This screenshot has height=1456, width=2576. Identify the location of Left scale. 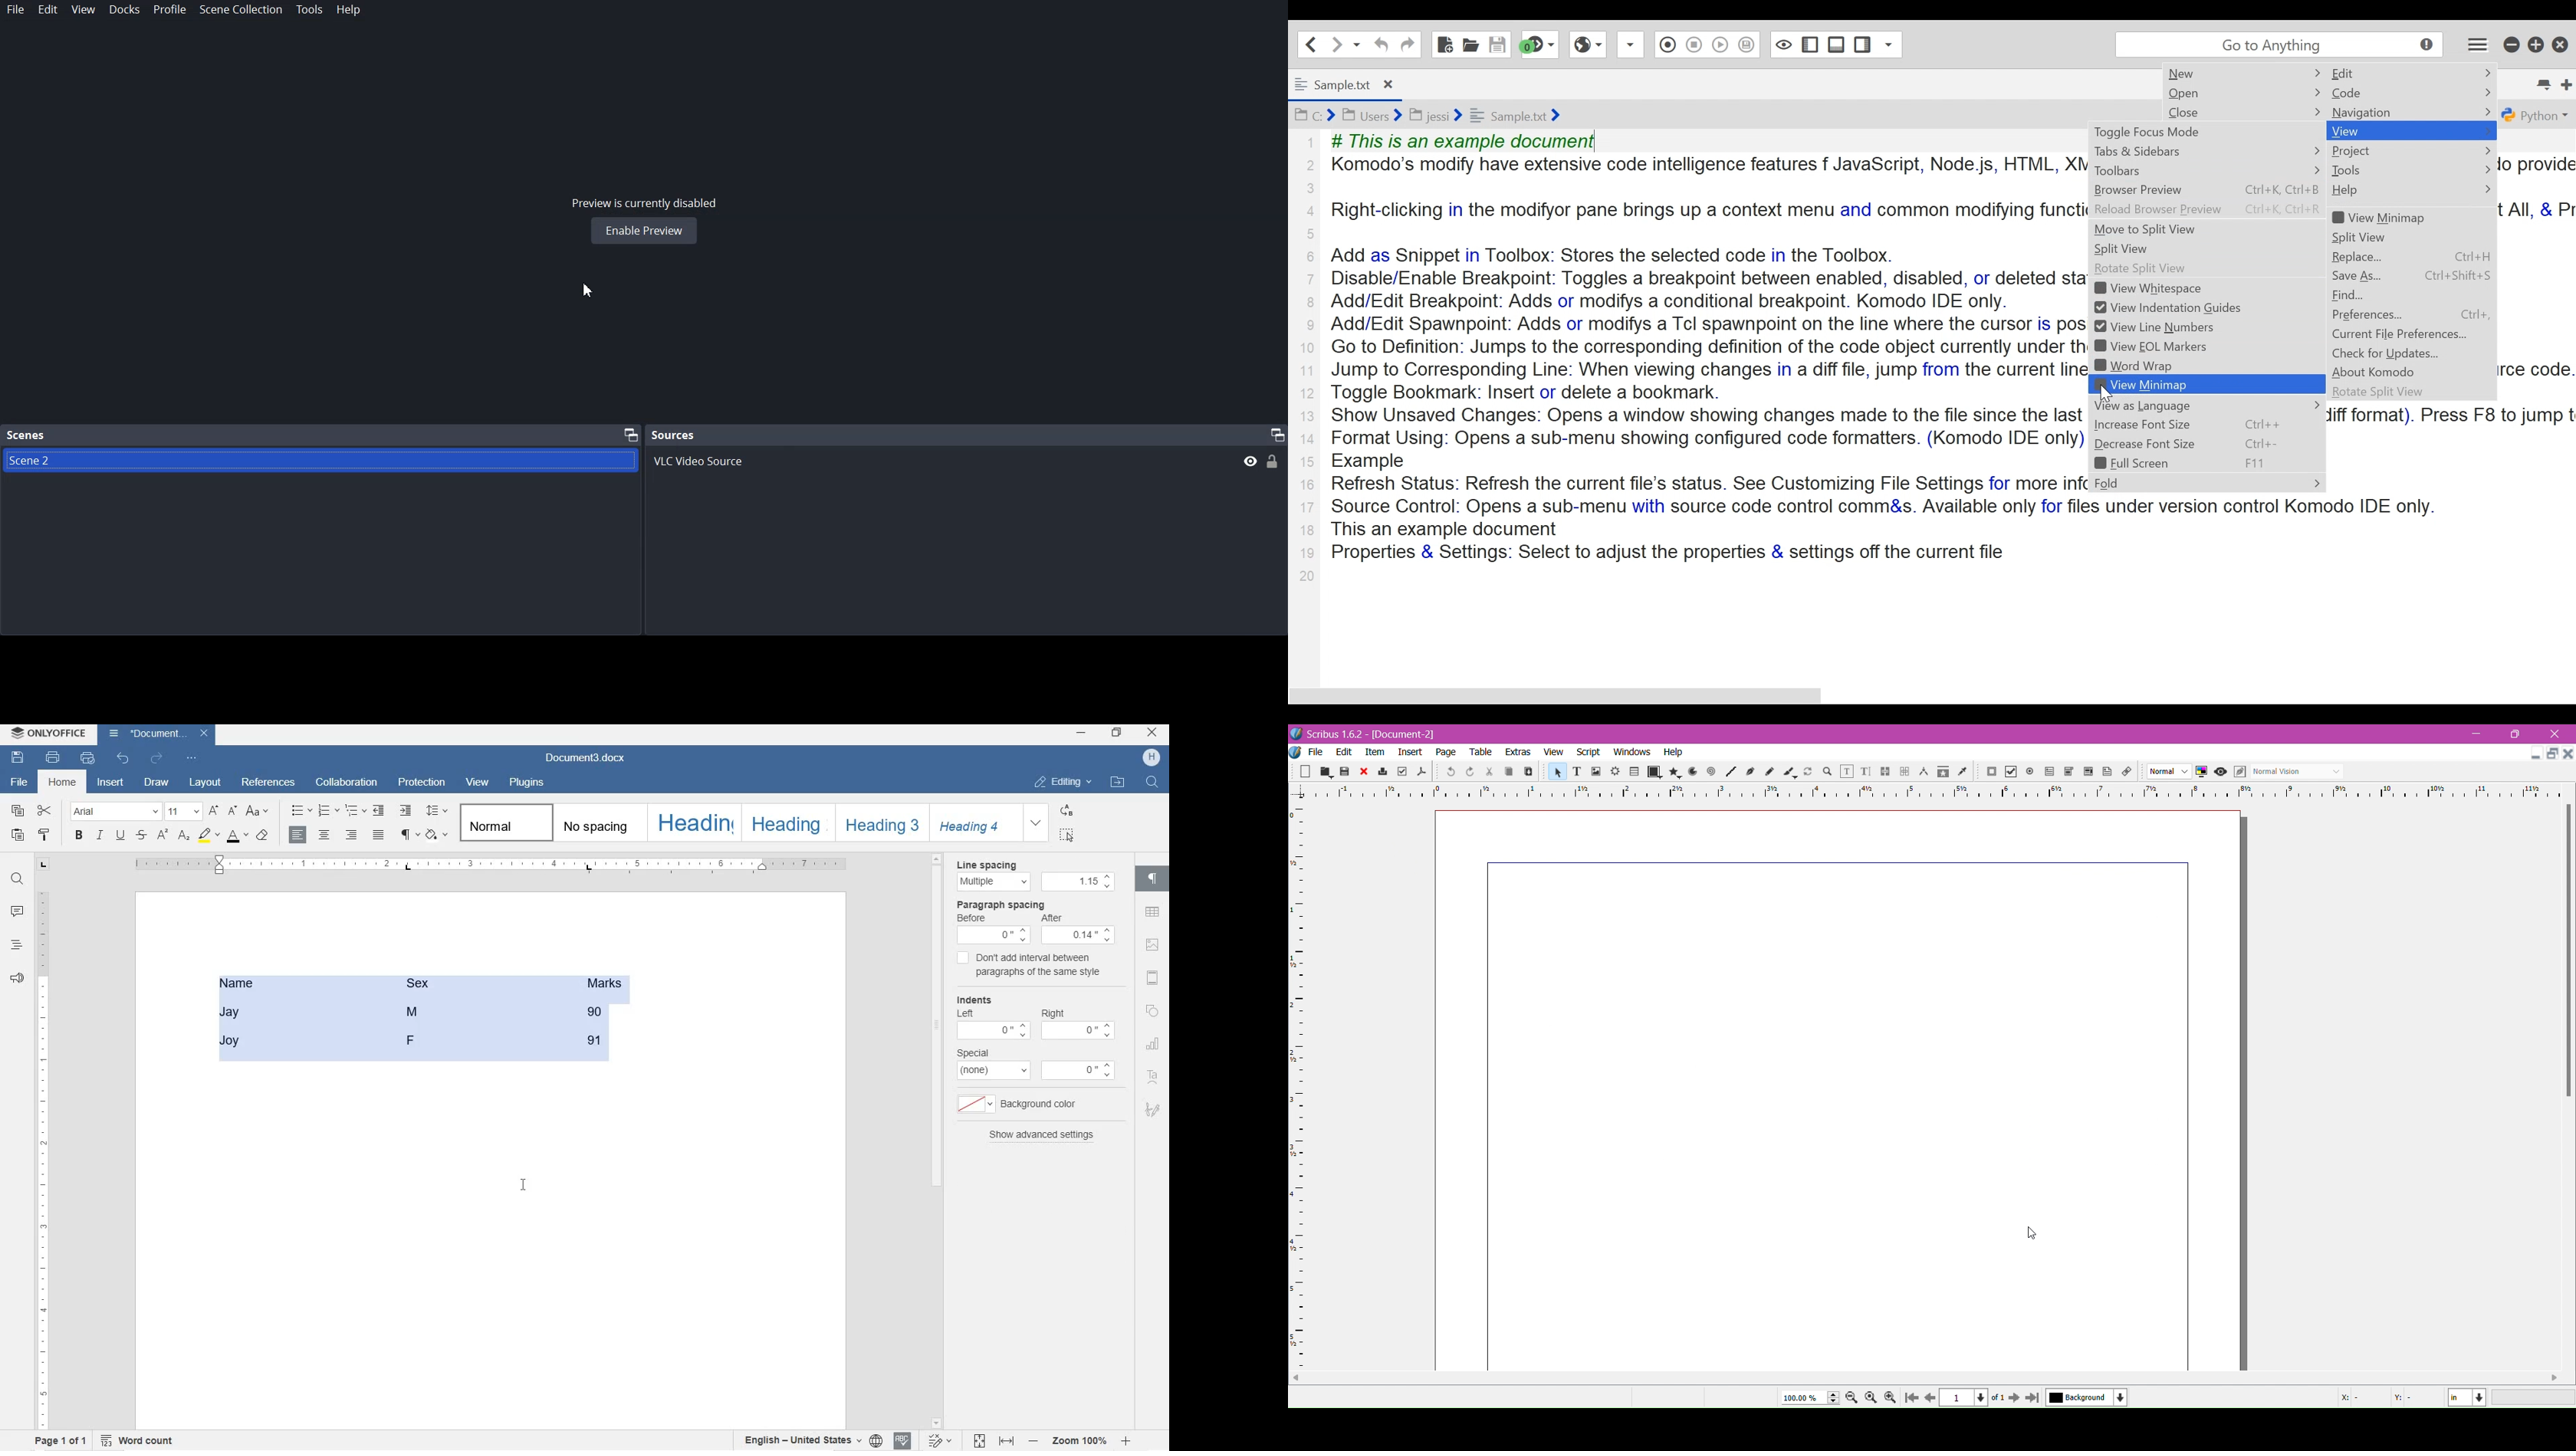
(1299, 1076).